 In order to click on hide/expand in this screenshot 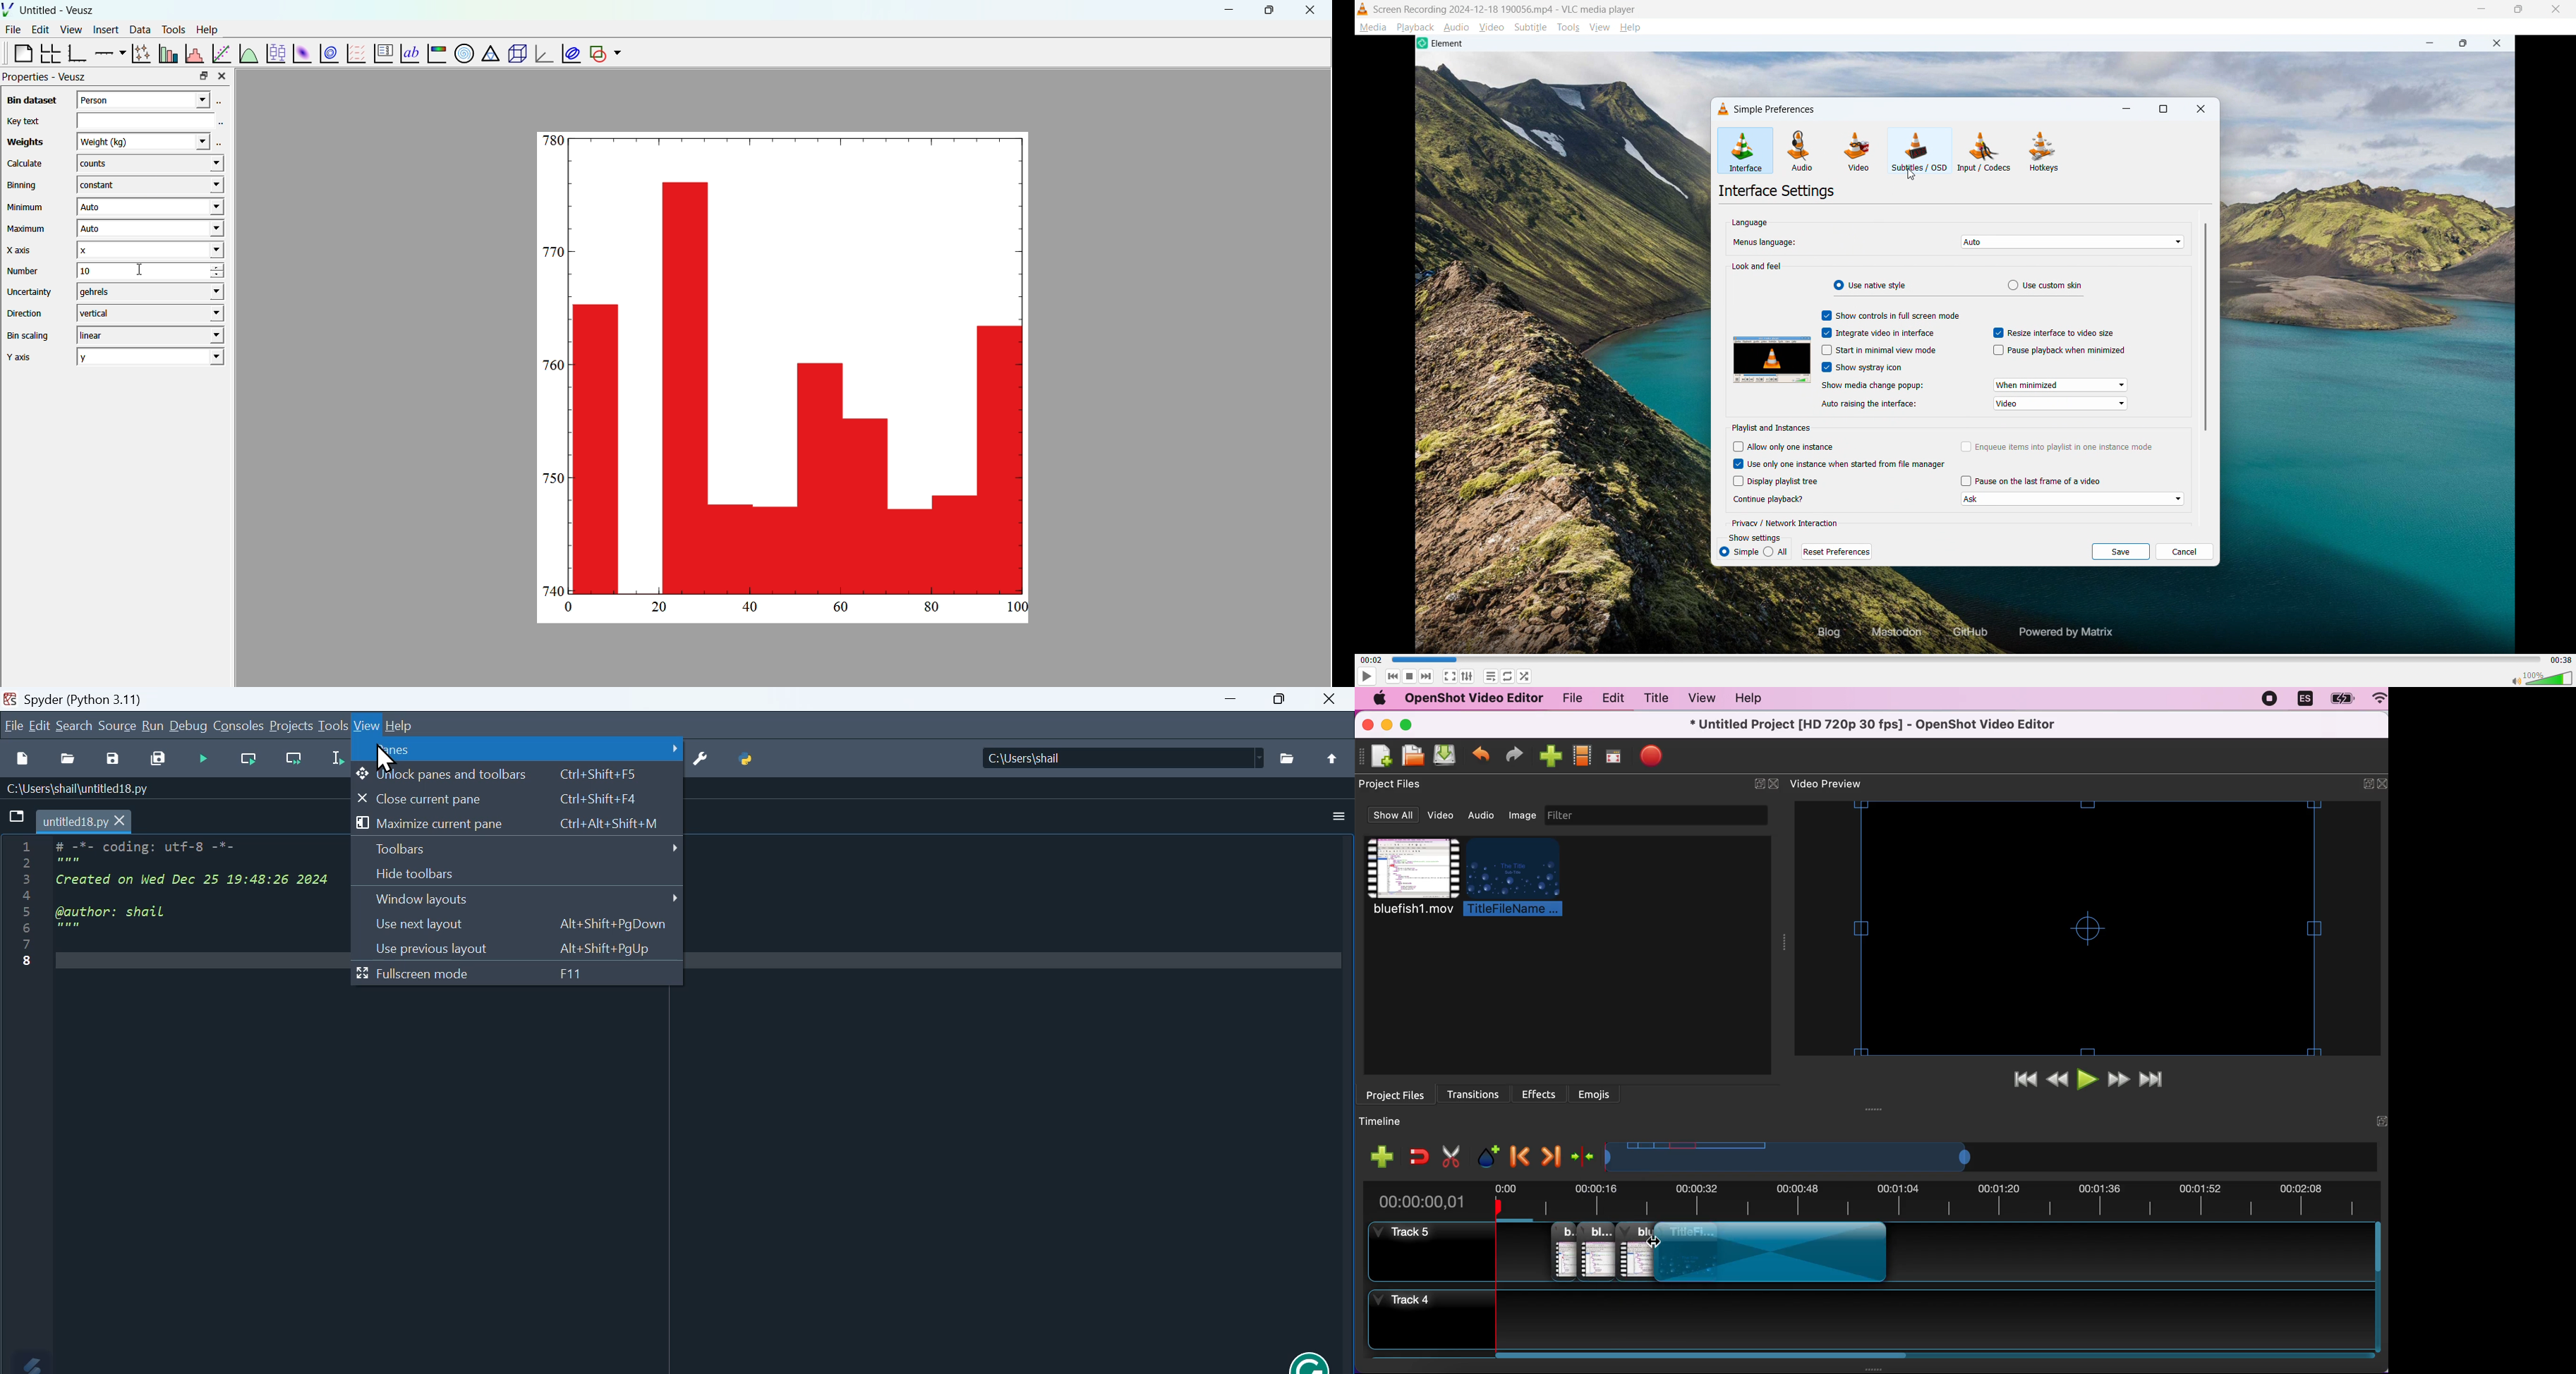, I will do `click(2376, 1122)`.